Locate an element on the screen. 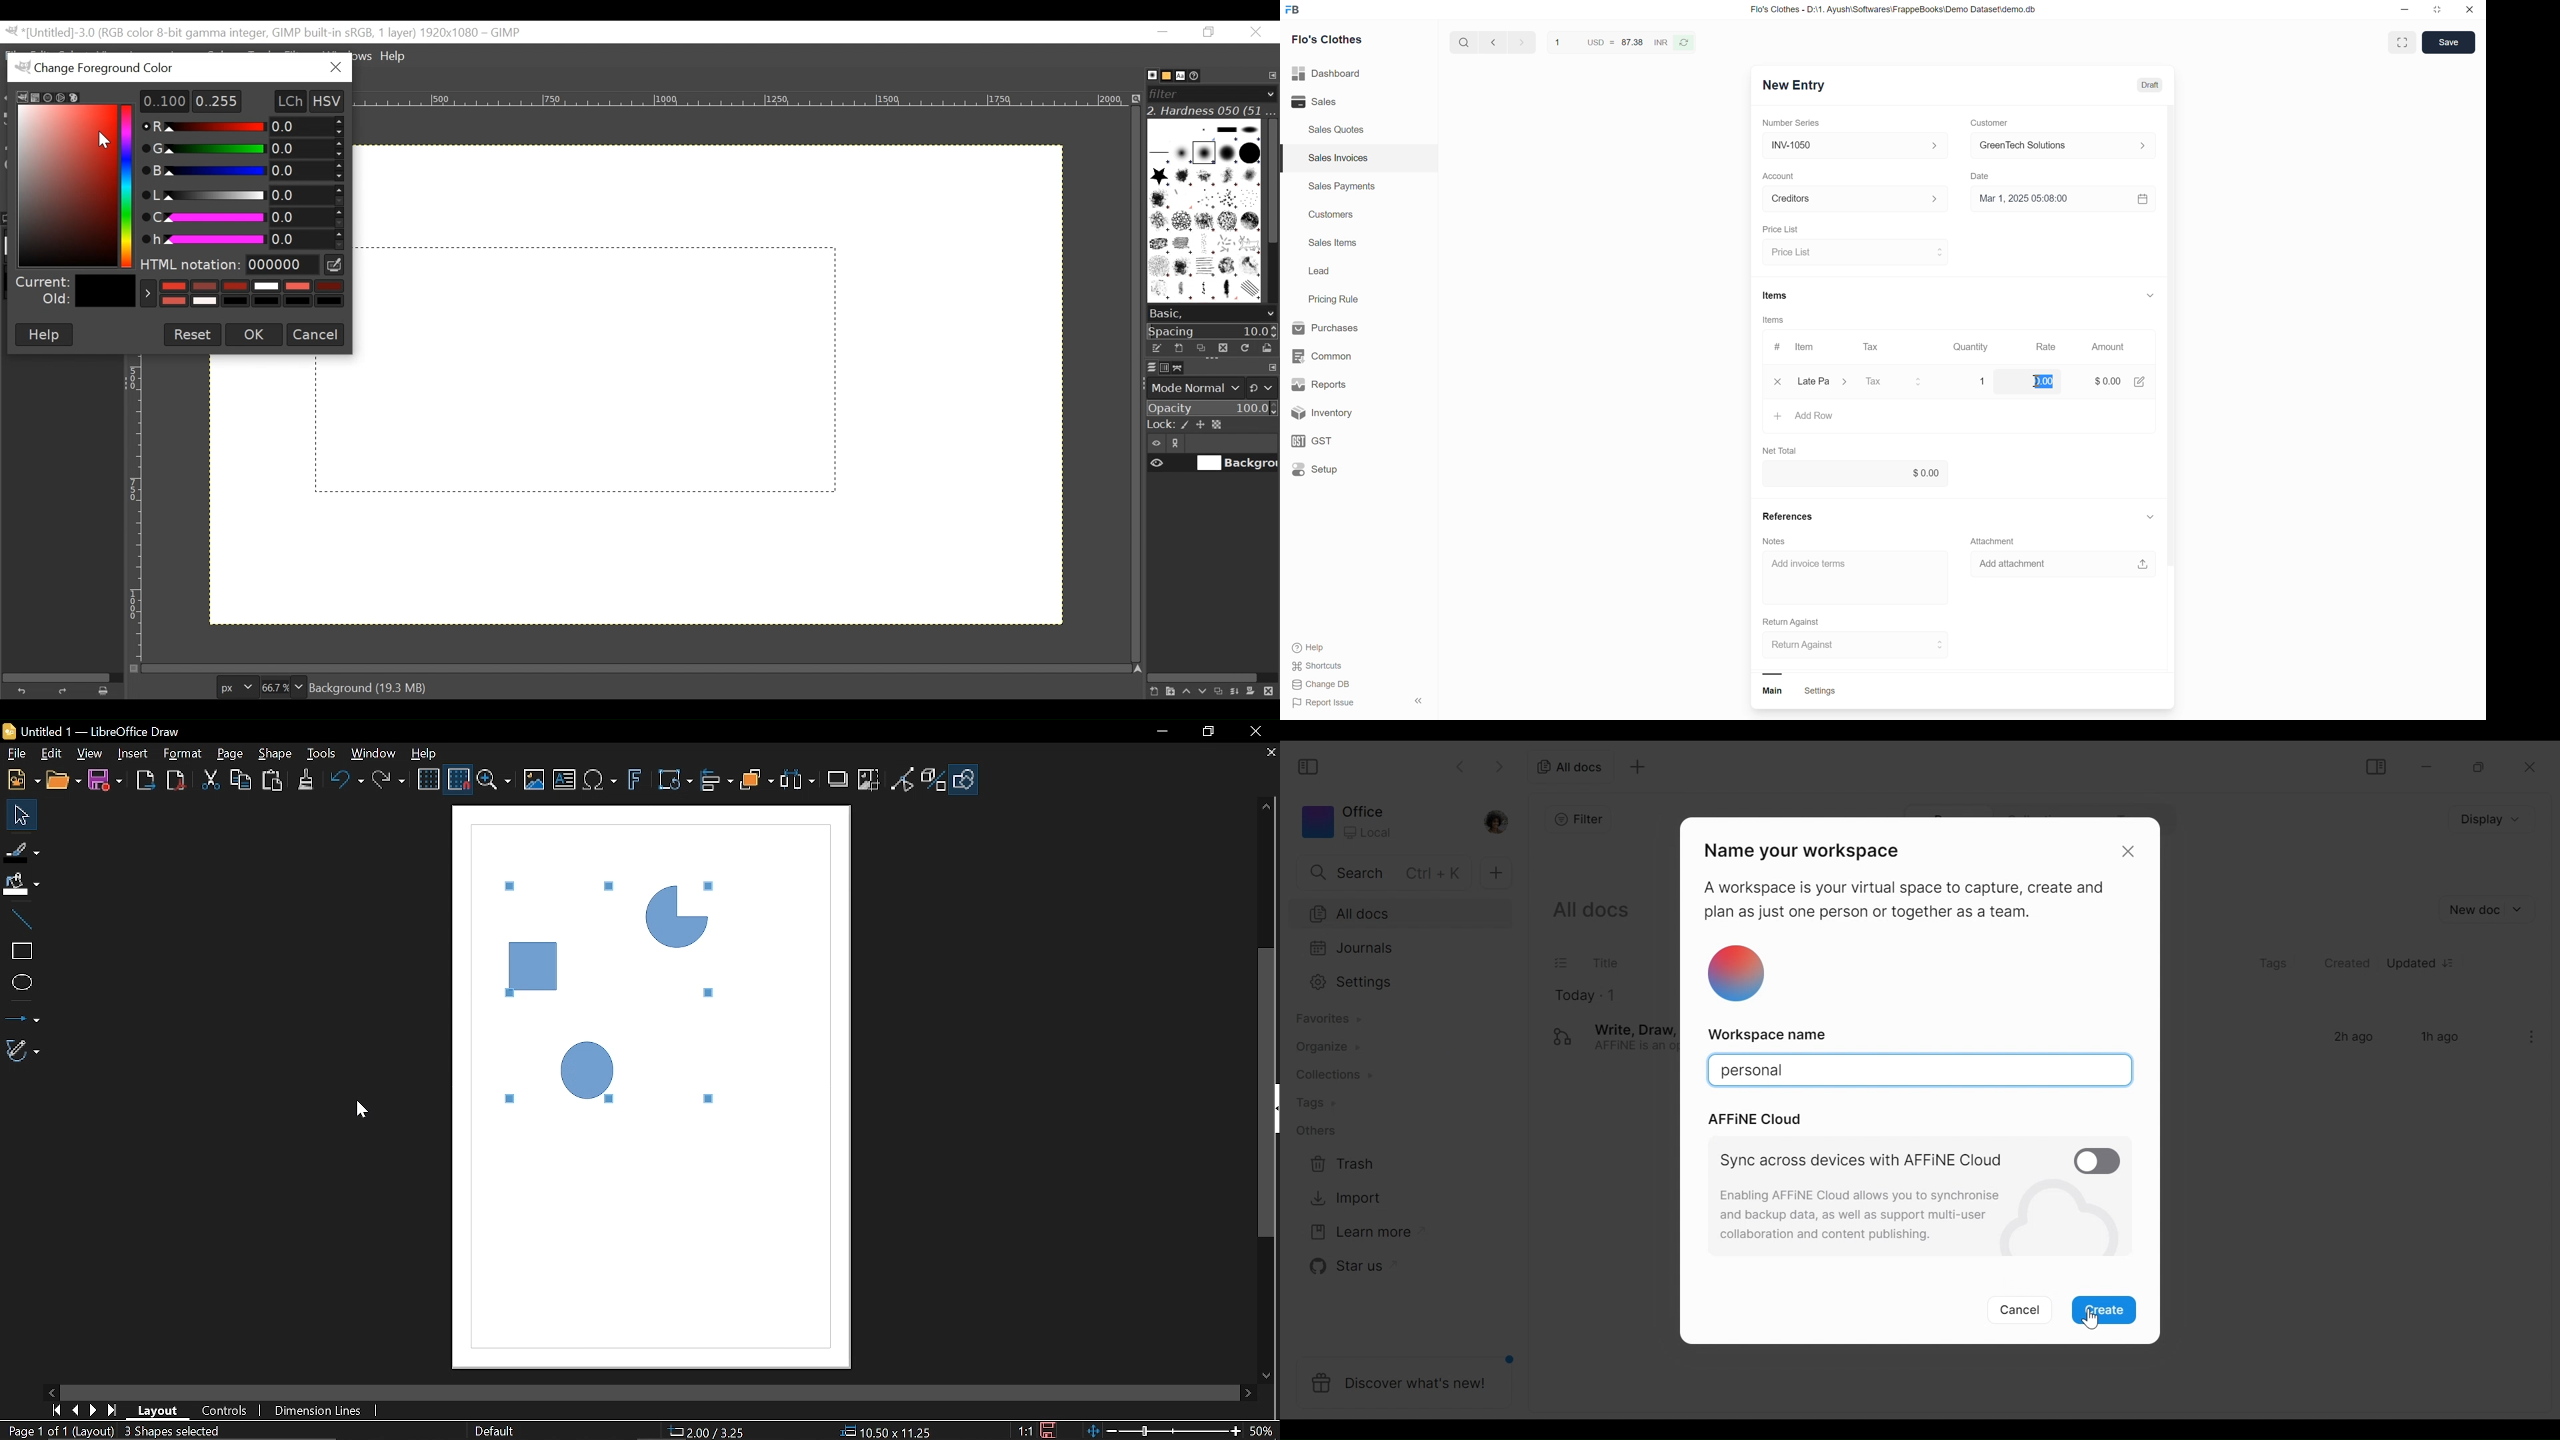 This screenshot has height=1456, width=2576. Learn more is located at coordinates (1361, 1229).